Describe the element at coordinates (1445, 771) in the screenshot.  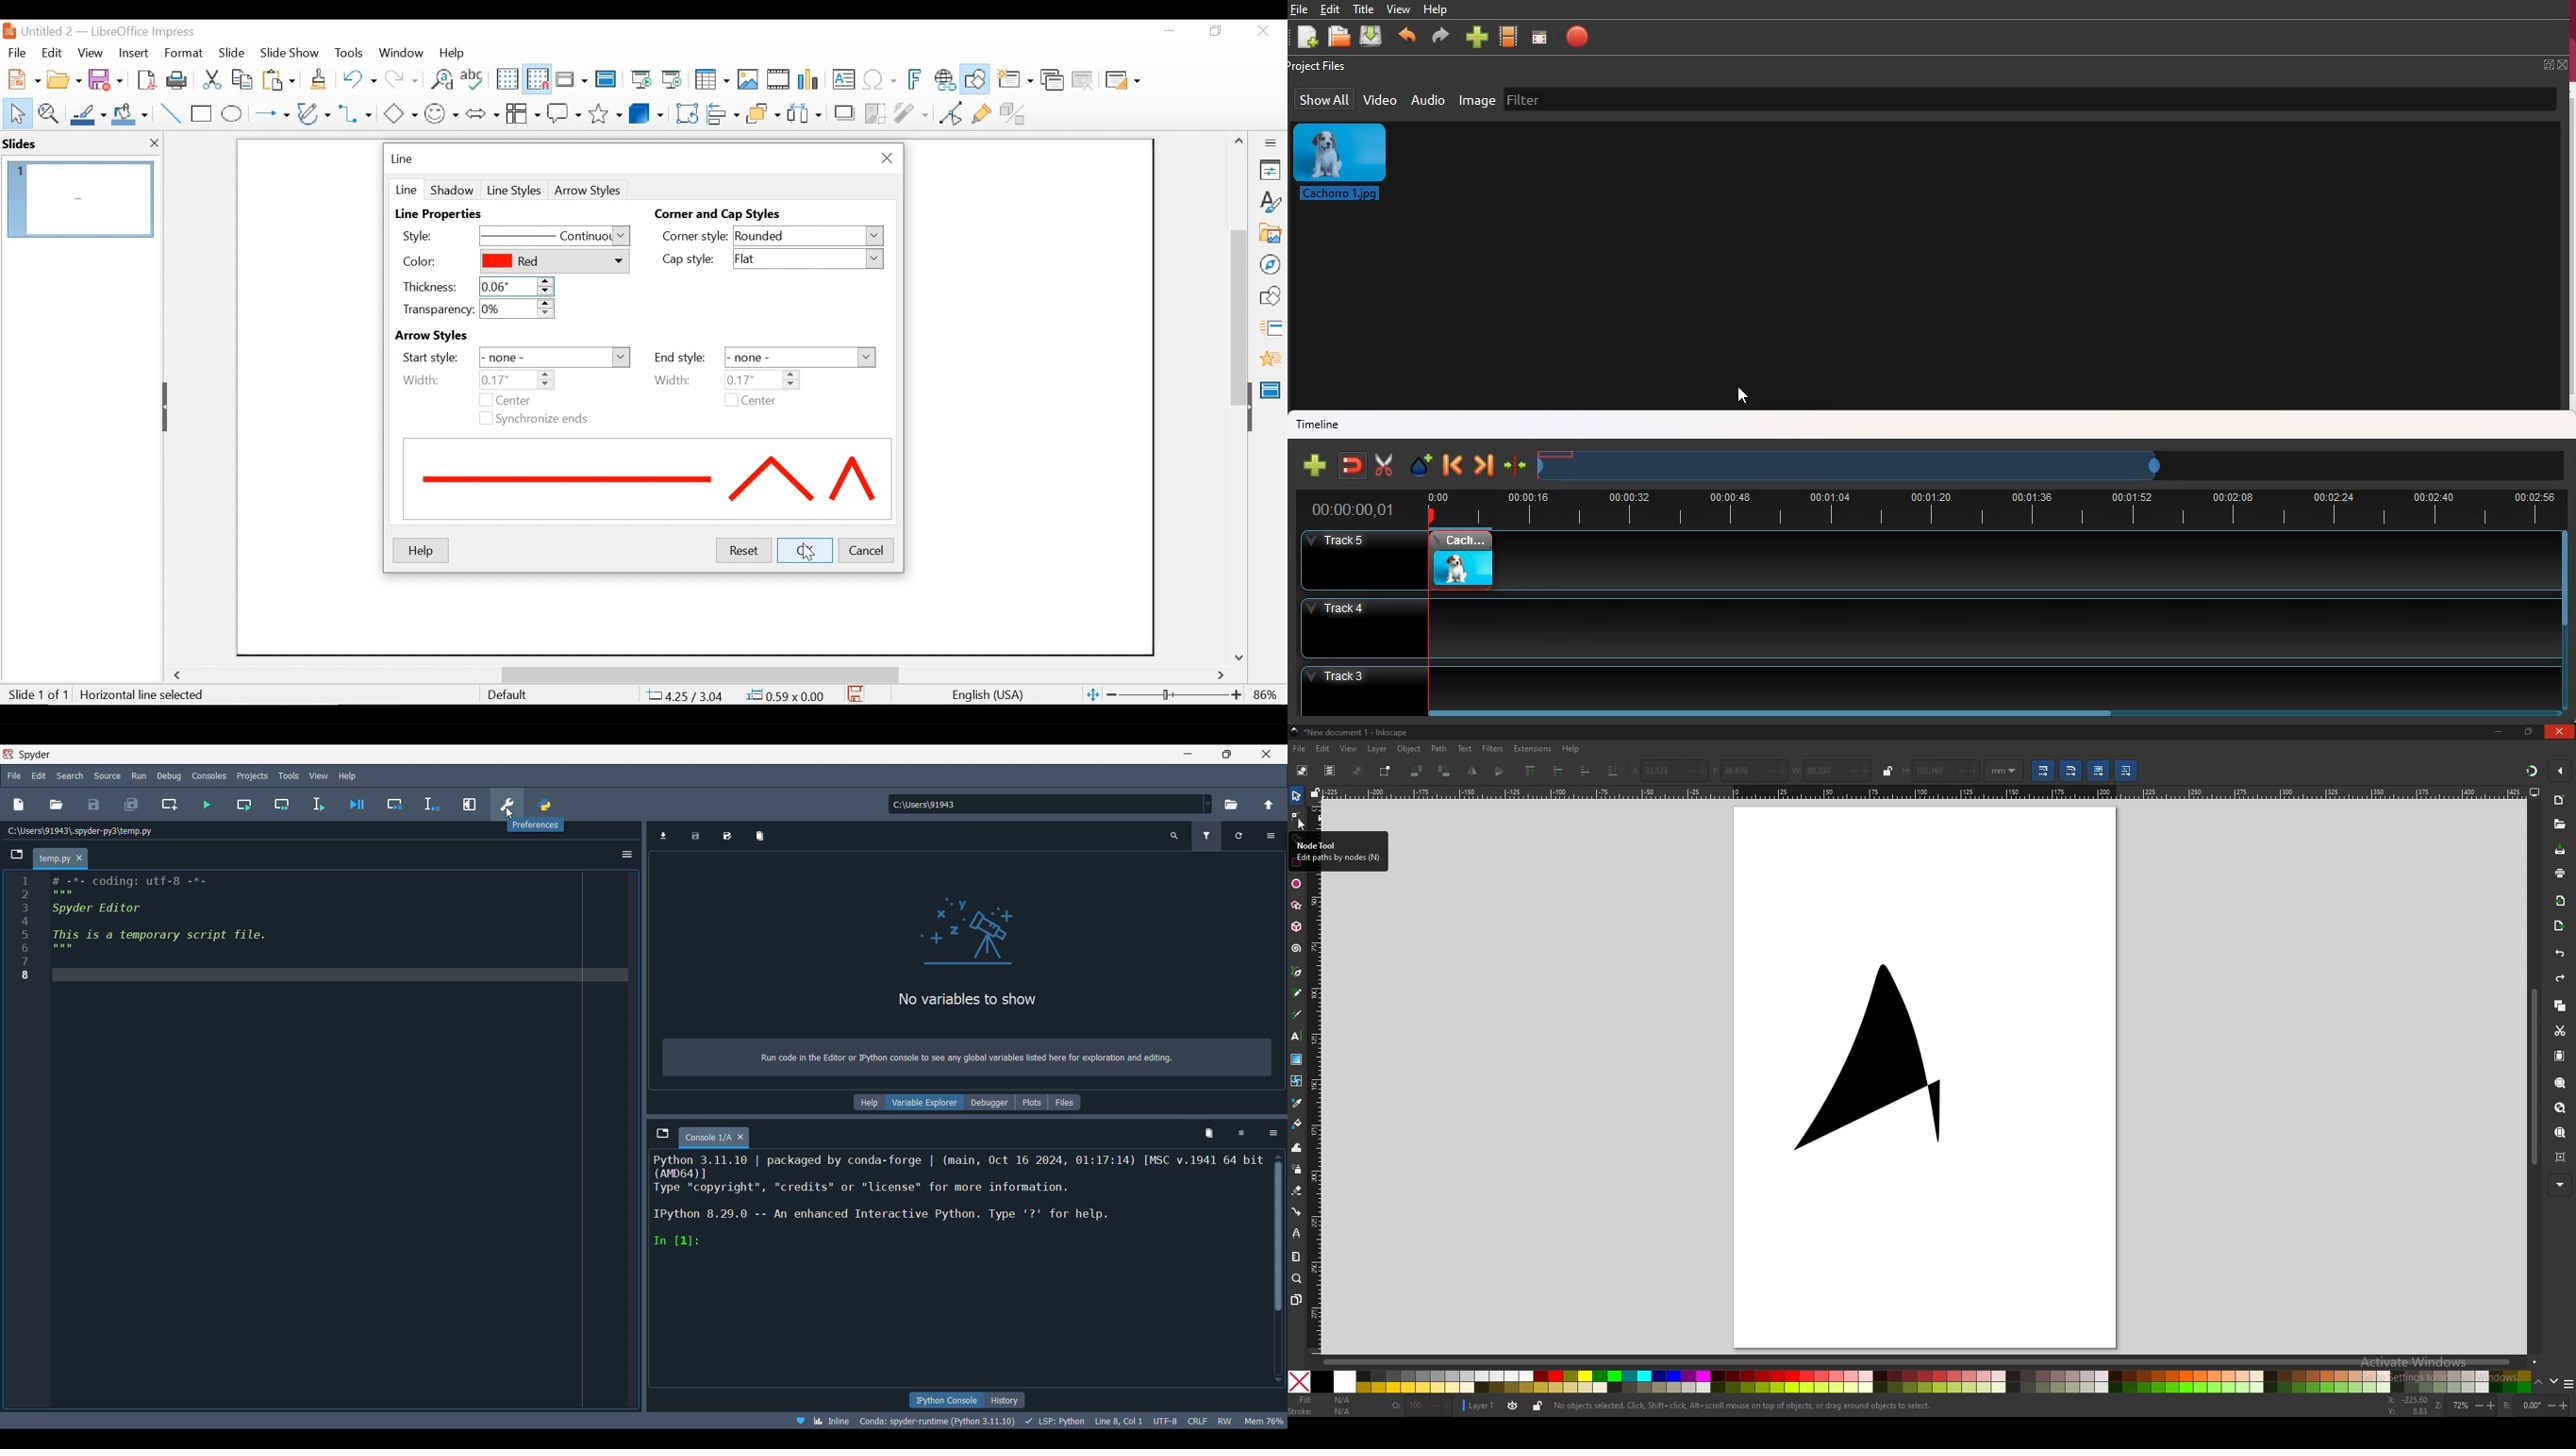
I see `rotate 90 degree cw` at that location.